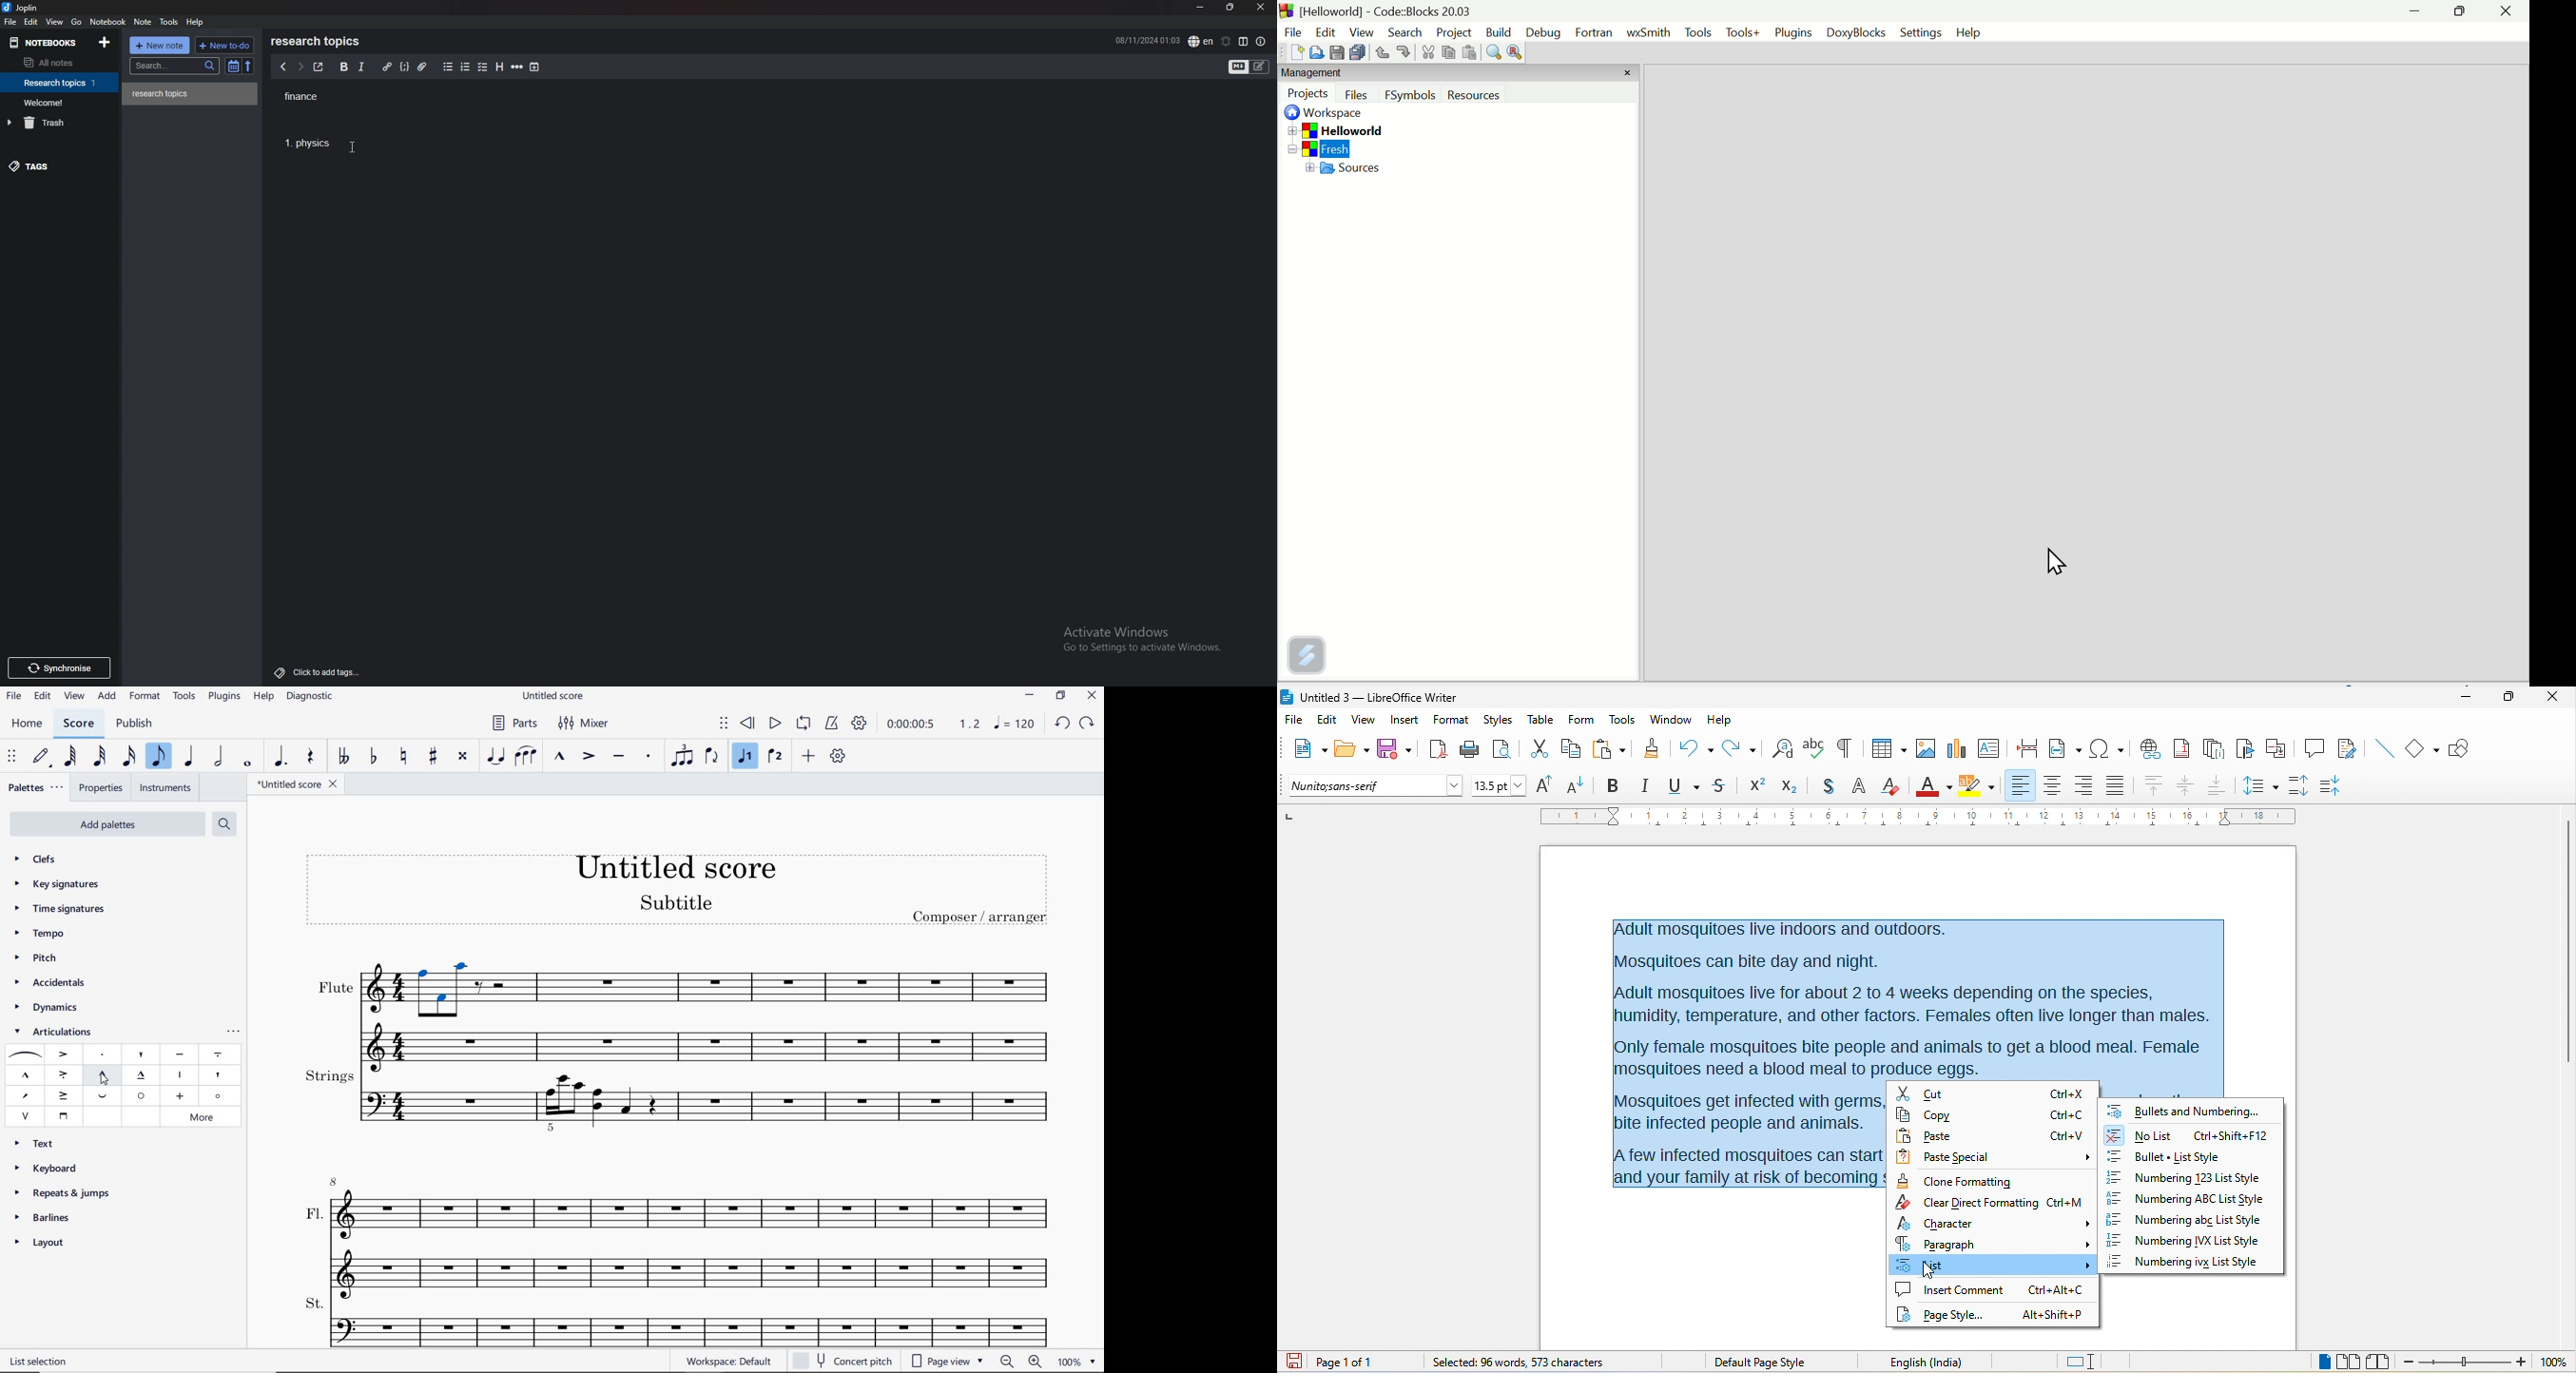 This screenshot has height=1400, width=2576. Describe the element at coordinates (1515, 52) in the screenshot. I see `Replace` at that location.